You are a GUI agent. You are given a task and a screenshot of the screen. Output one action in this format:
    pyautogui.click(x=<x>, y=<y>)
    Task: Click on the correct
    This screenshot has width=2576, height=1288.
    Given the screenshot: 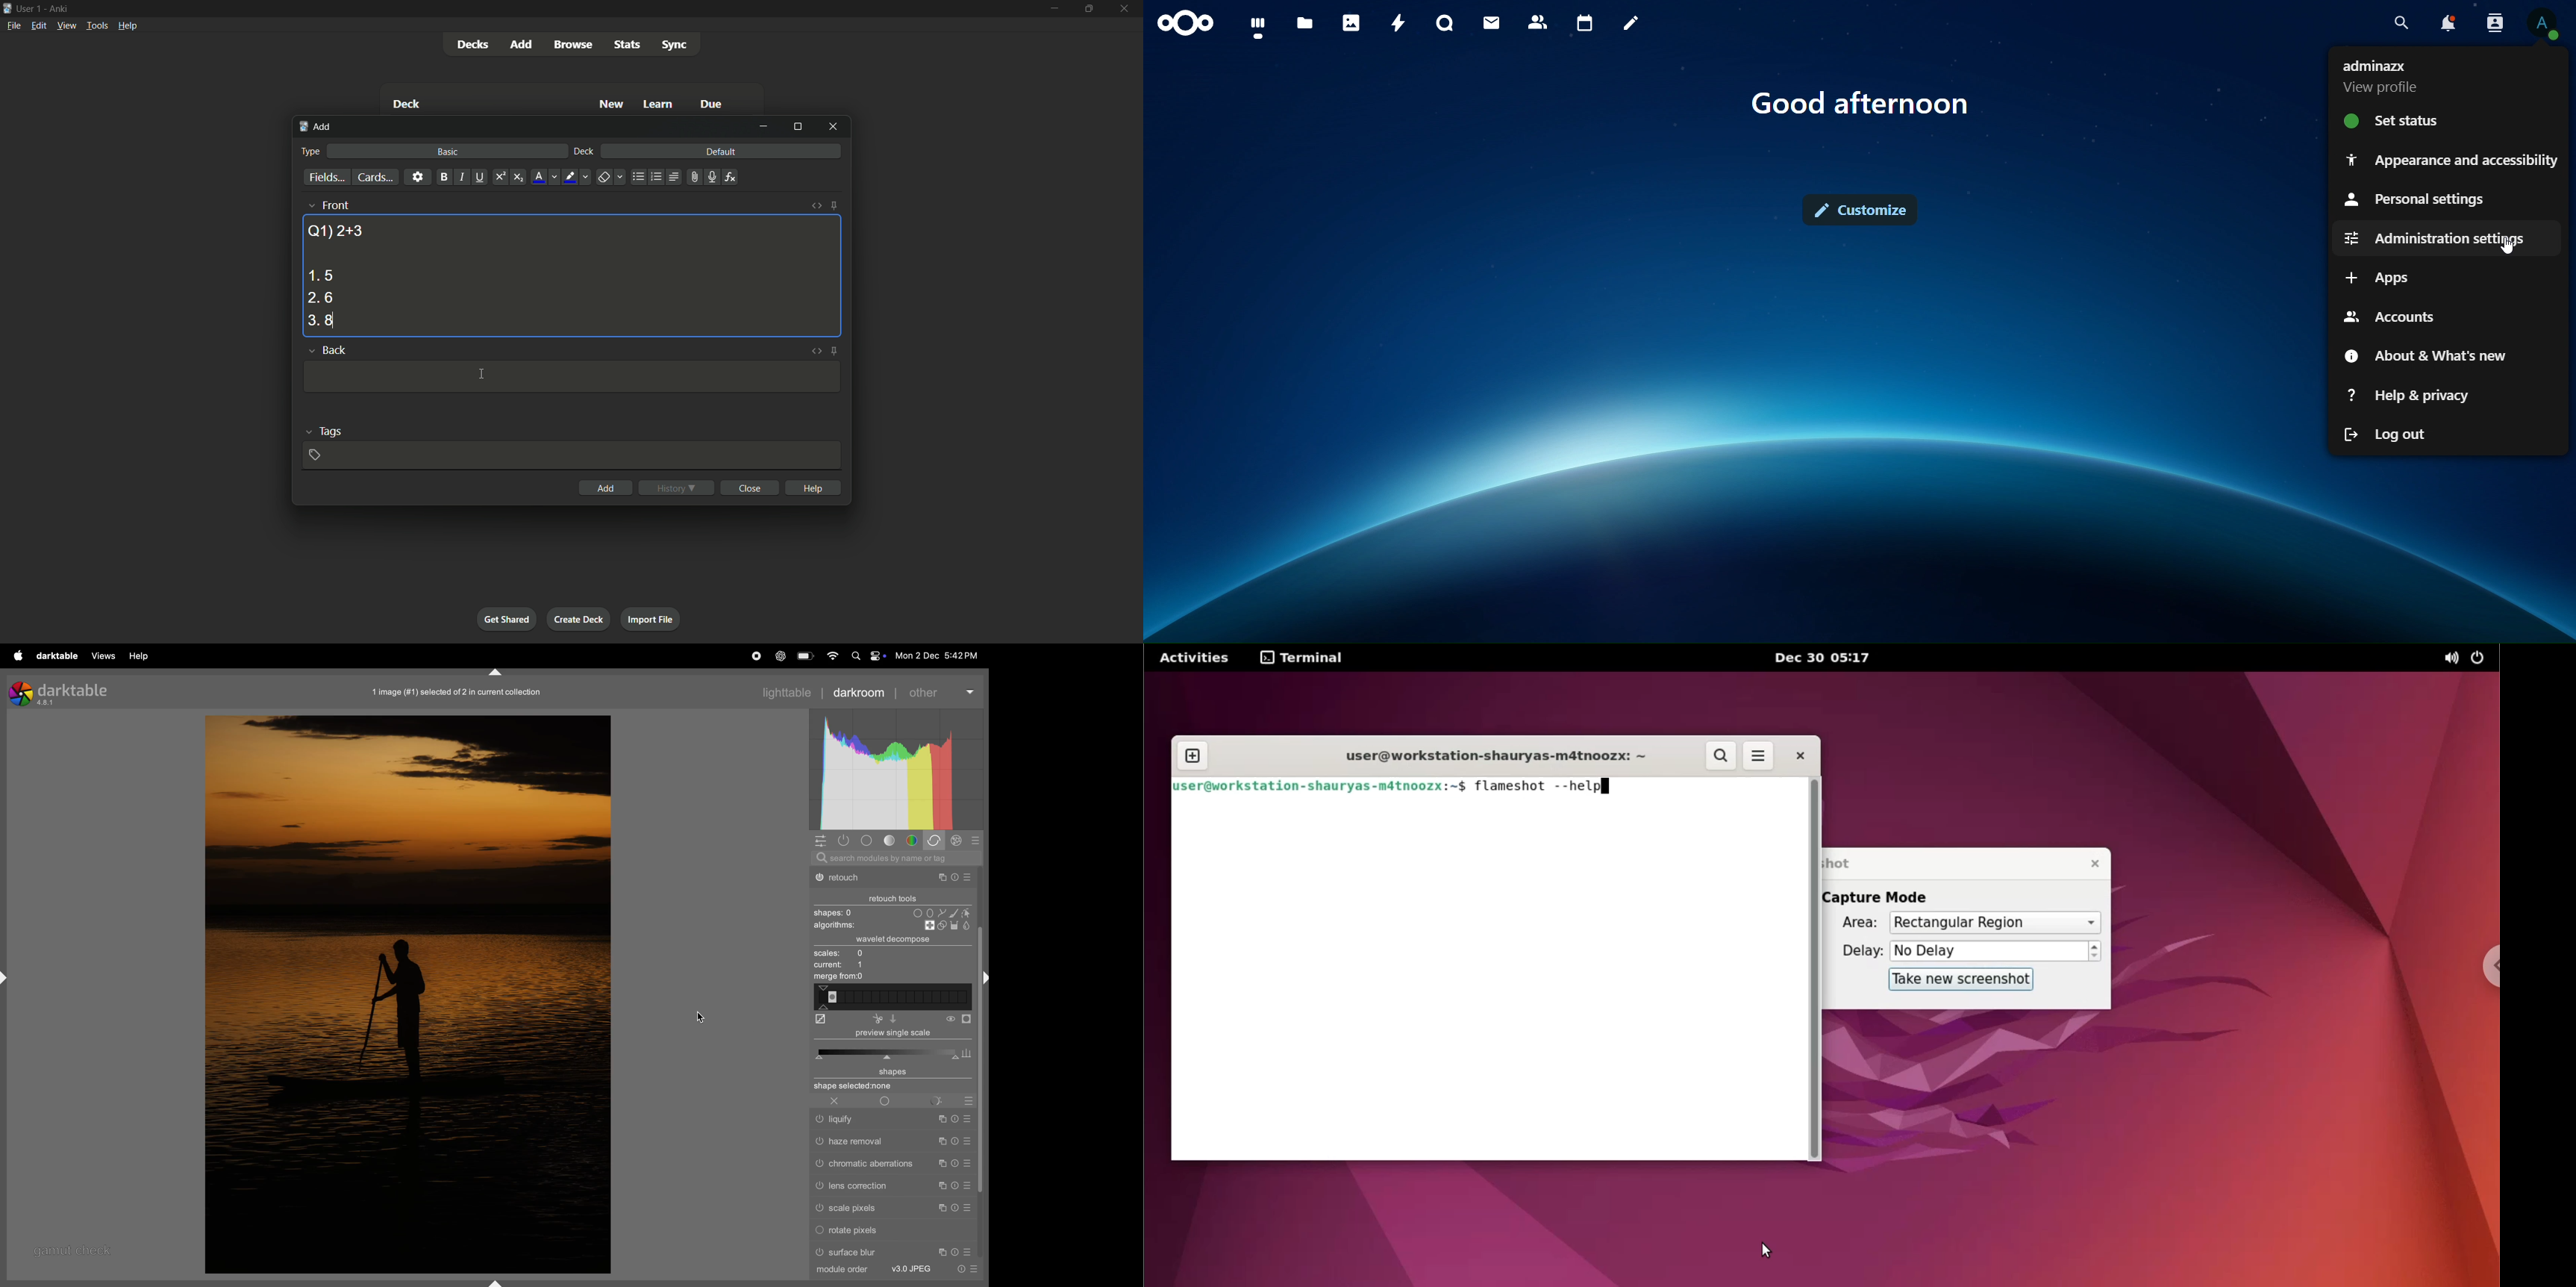 What is the action you would take?
    pyautogui.click(x=936, y=841)
    